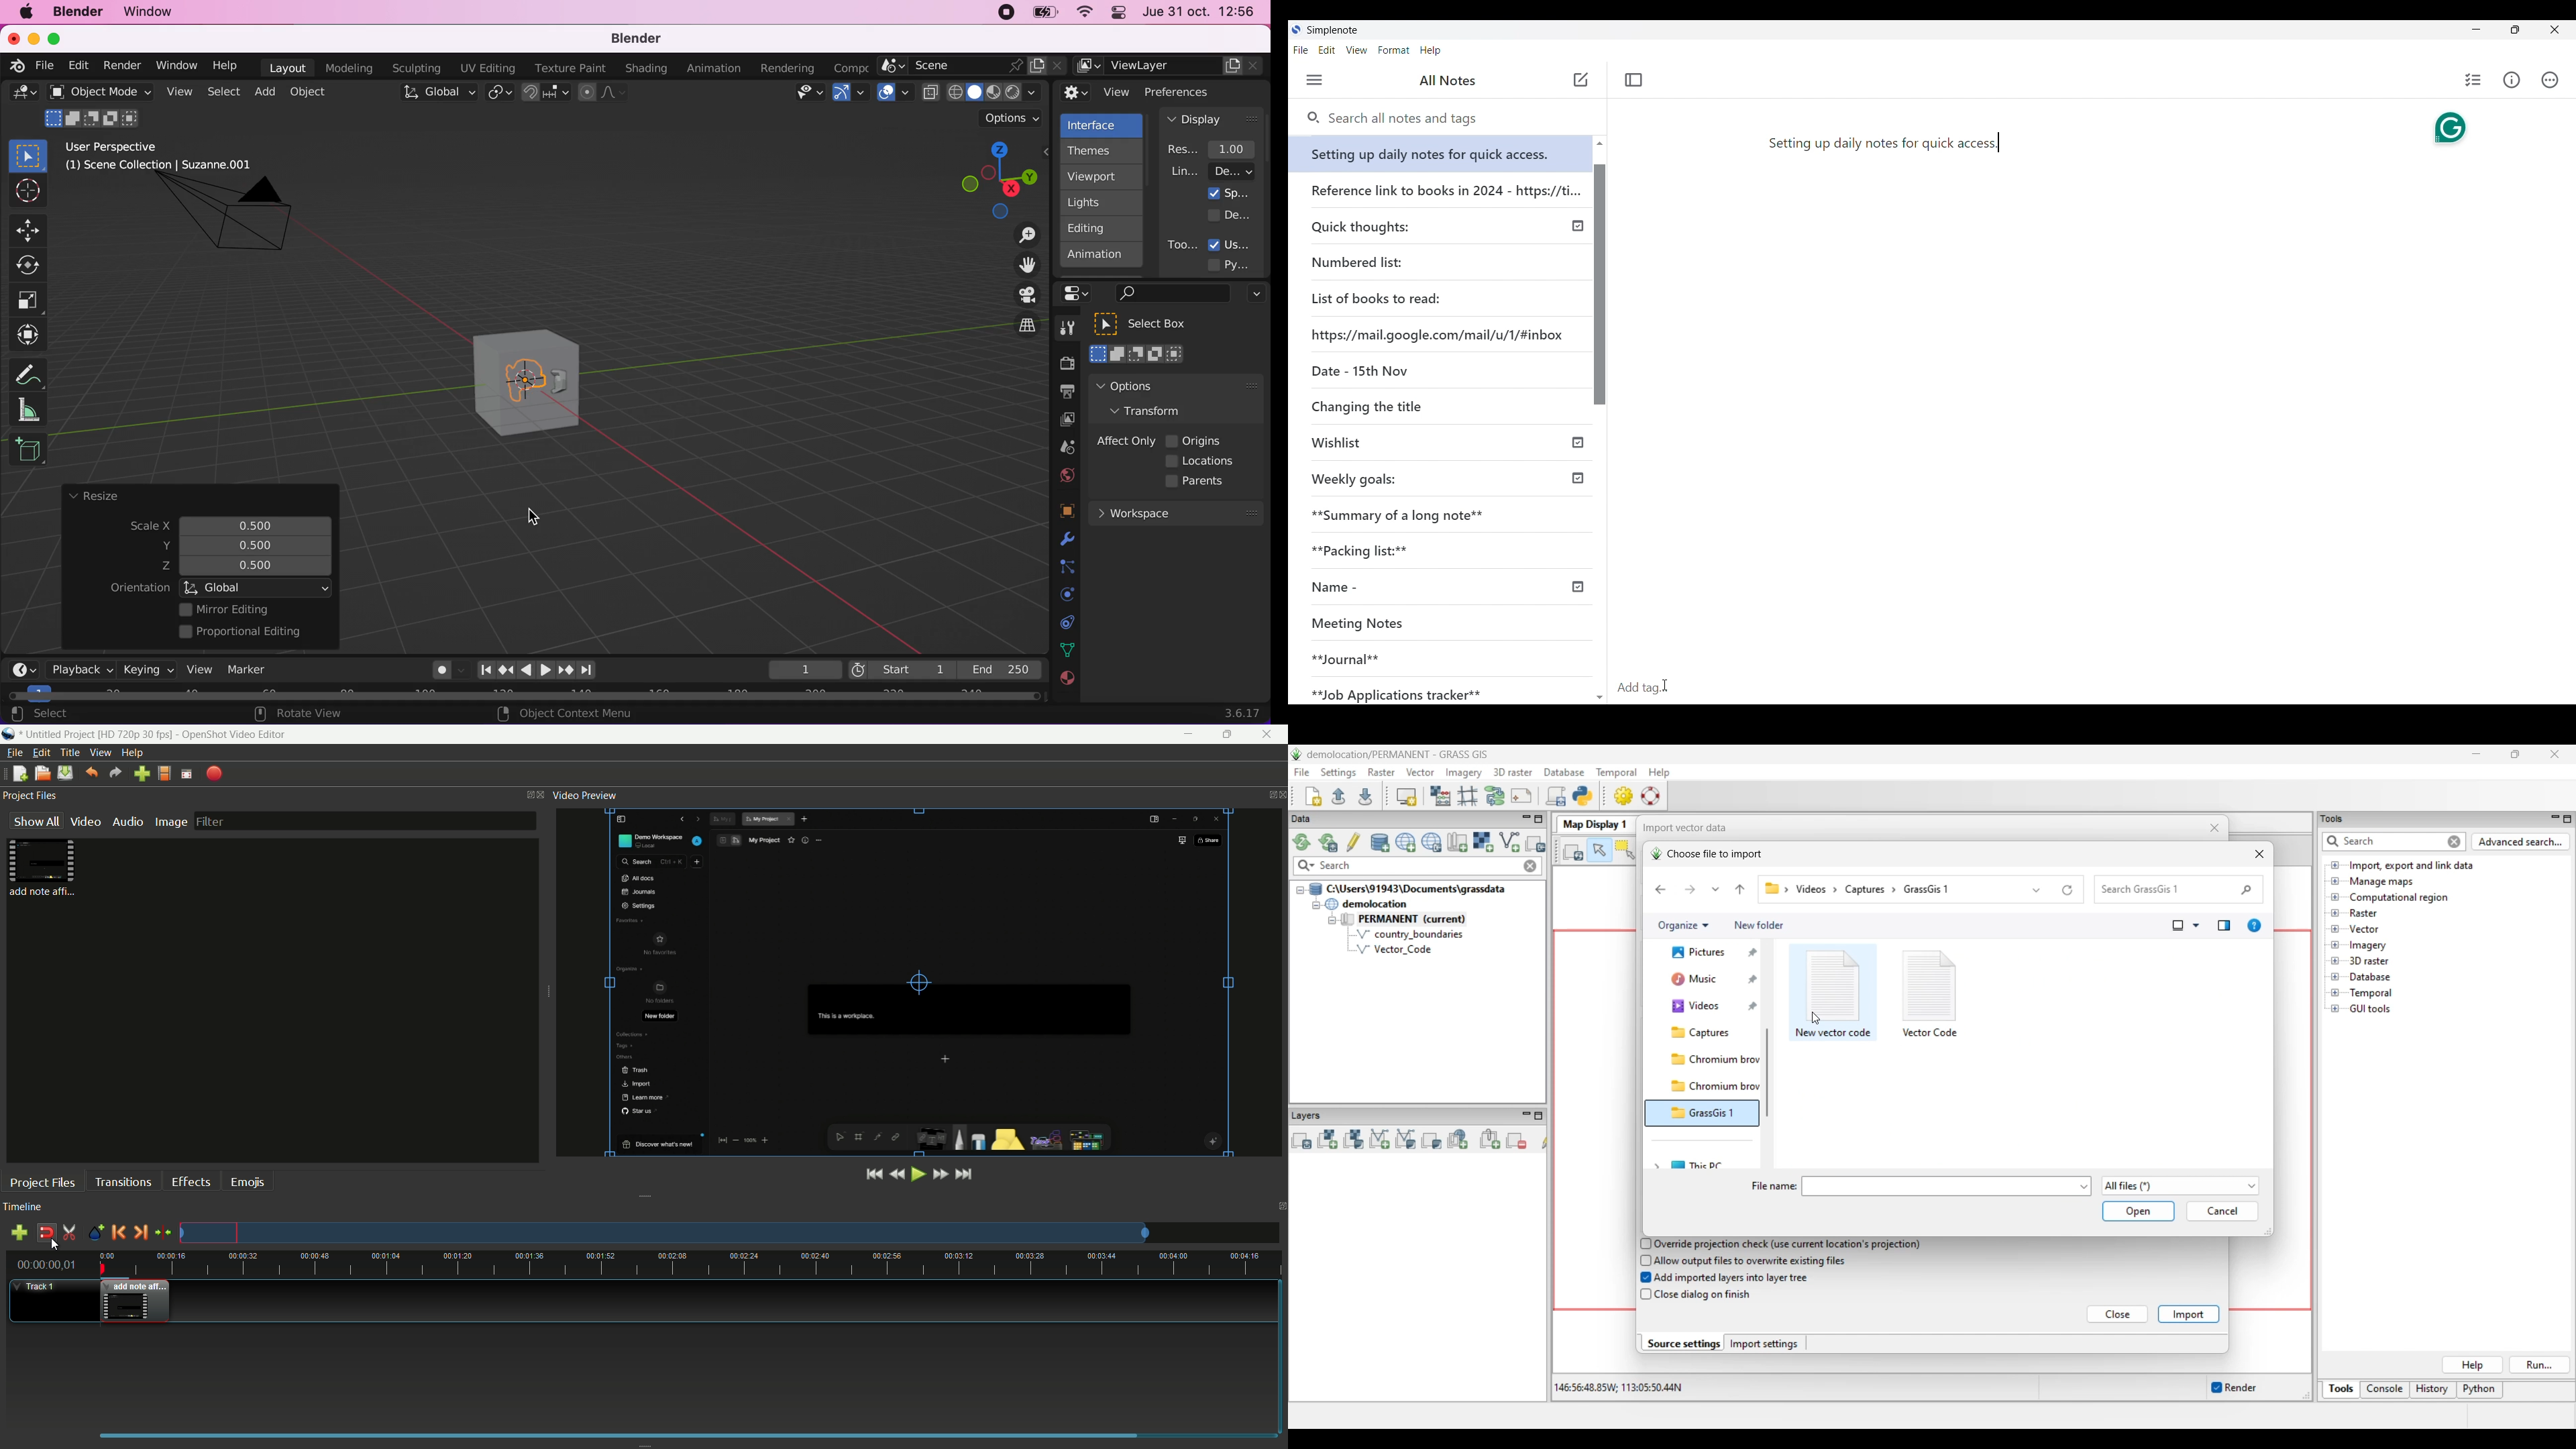 Image resolution: width=2576 pixels, height=1456 pixels. I want to click on Quick thoughts, so click(1398, 225).